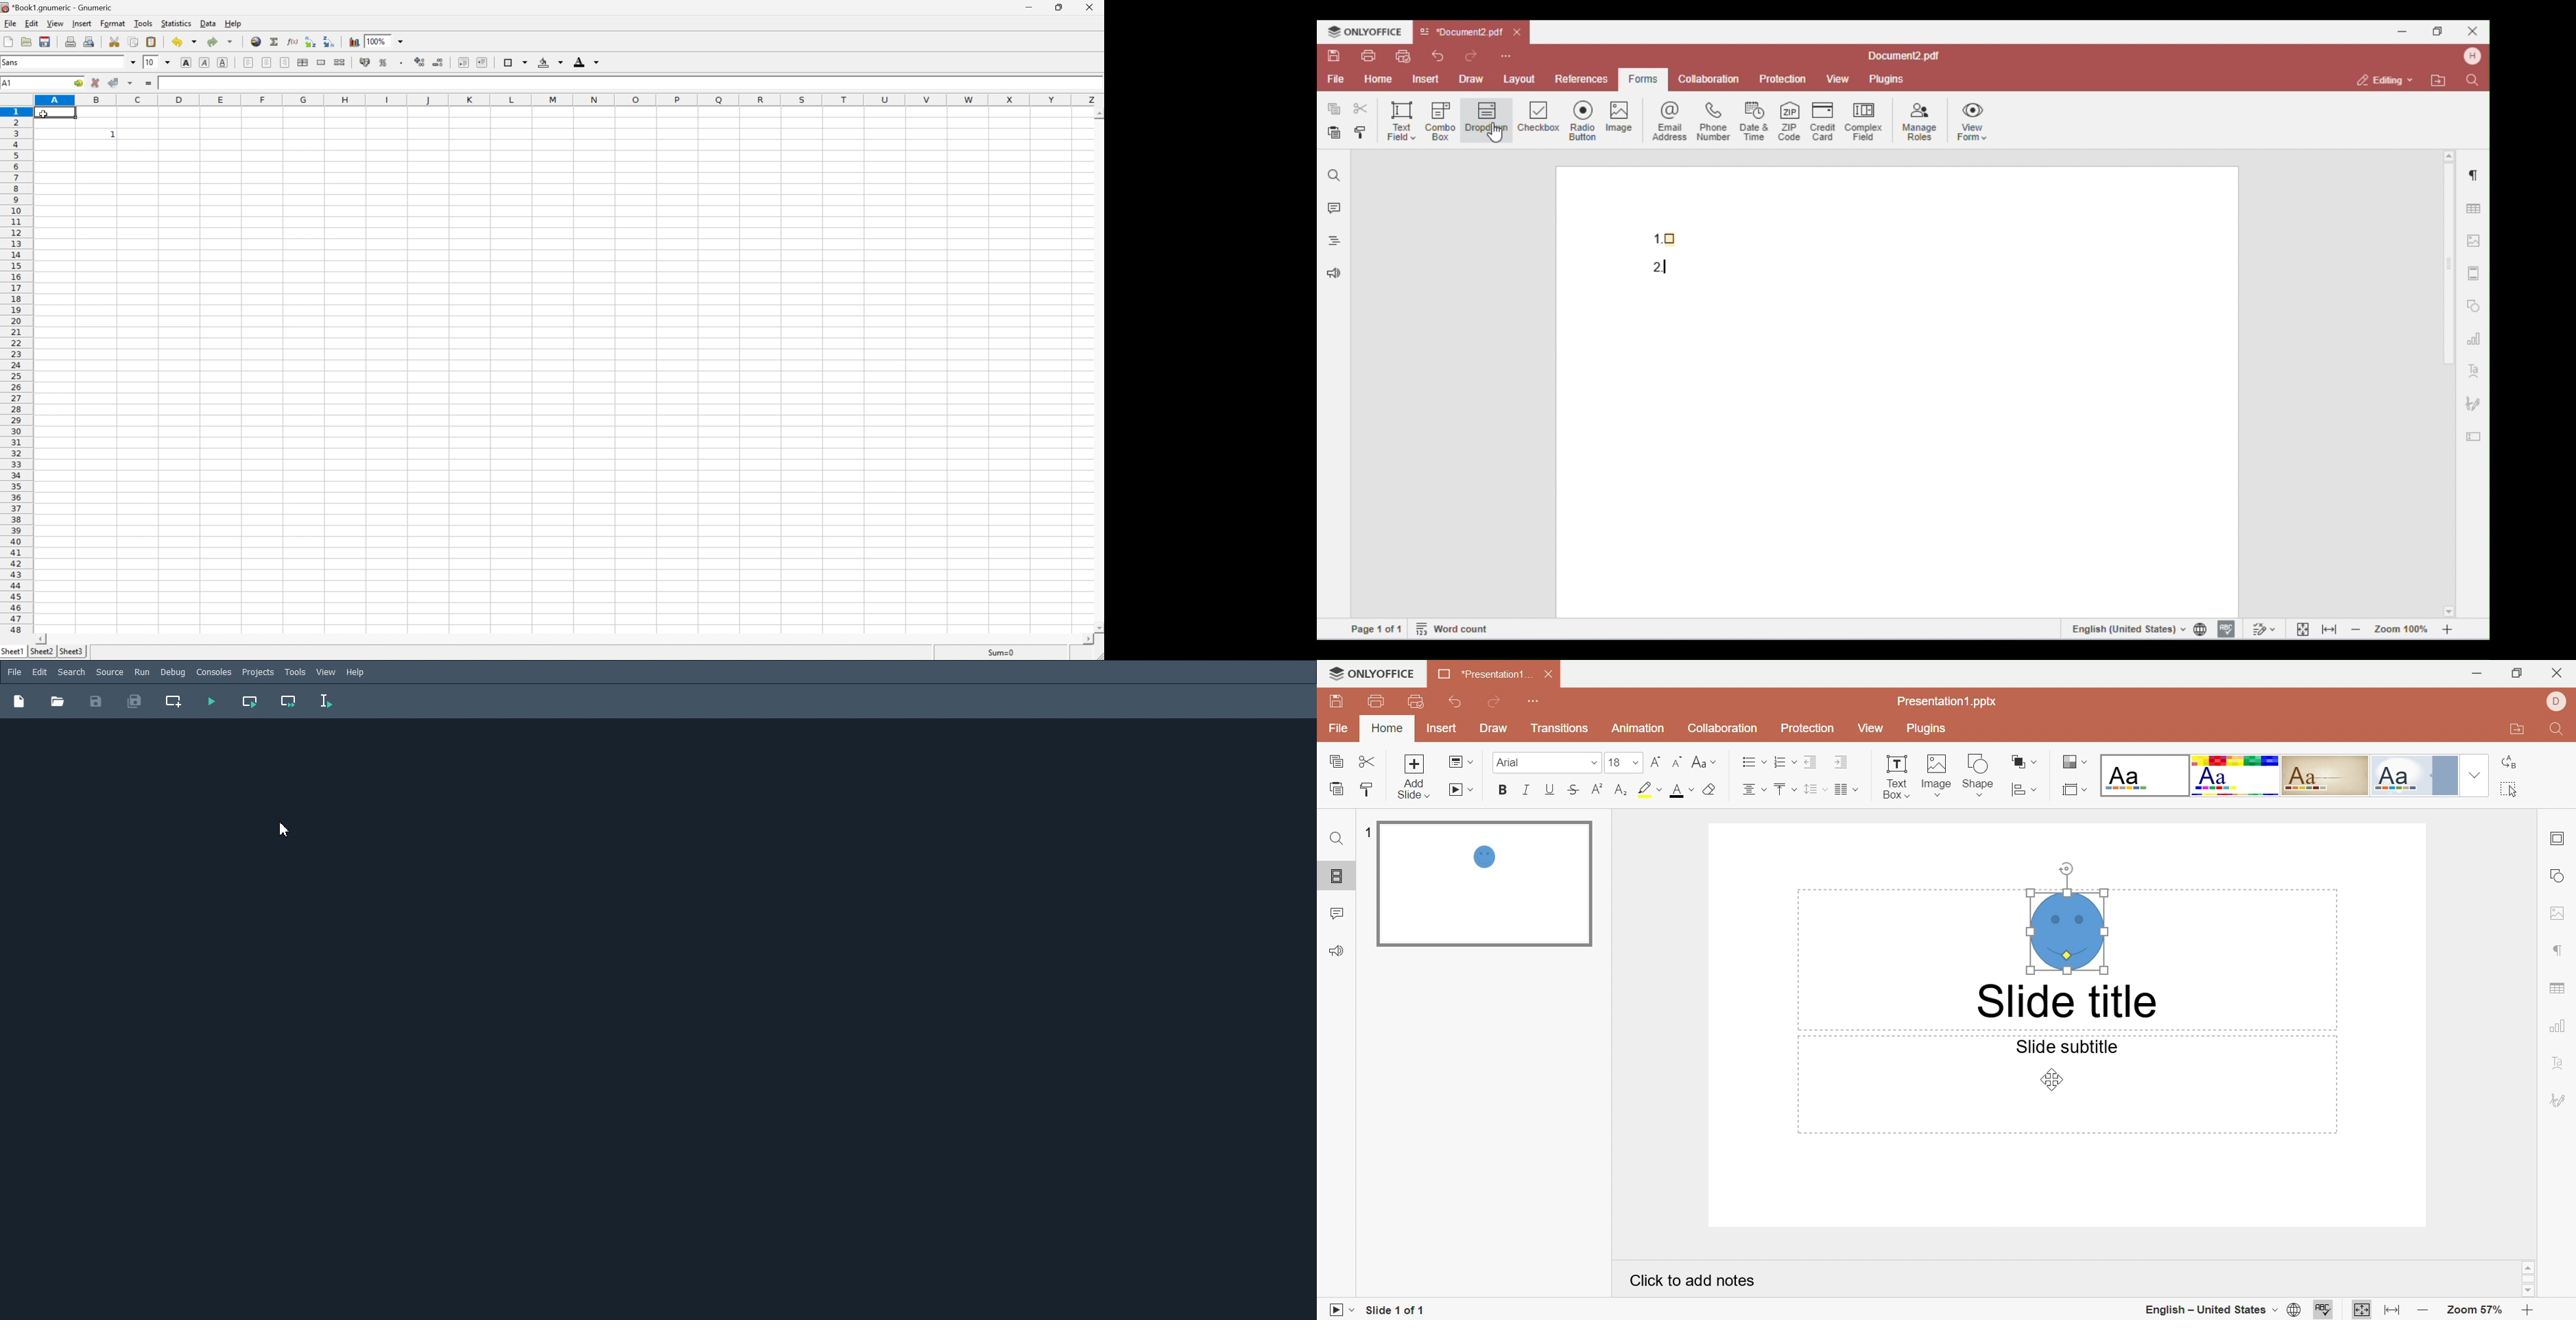 Image resolution: width=2576 pixels, height=1344 pixels. I want to click on underline, so click(224, 62).